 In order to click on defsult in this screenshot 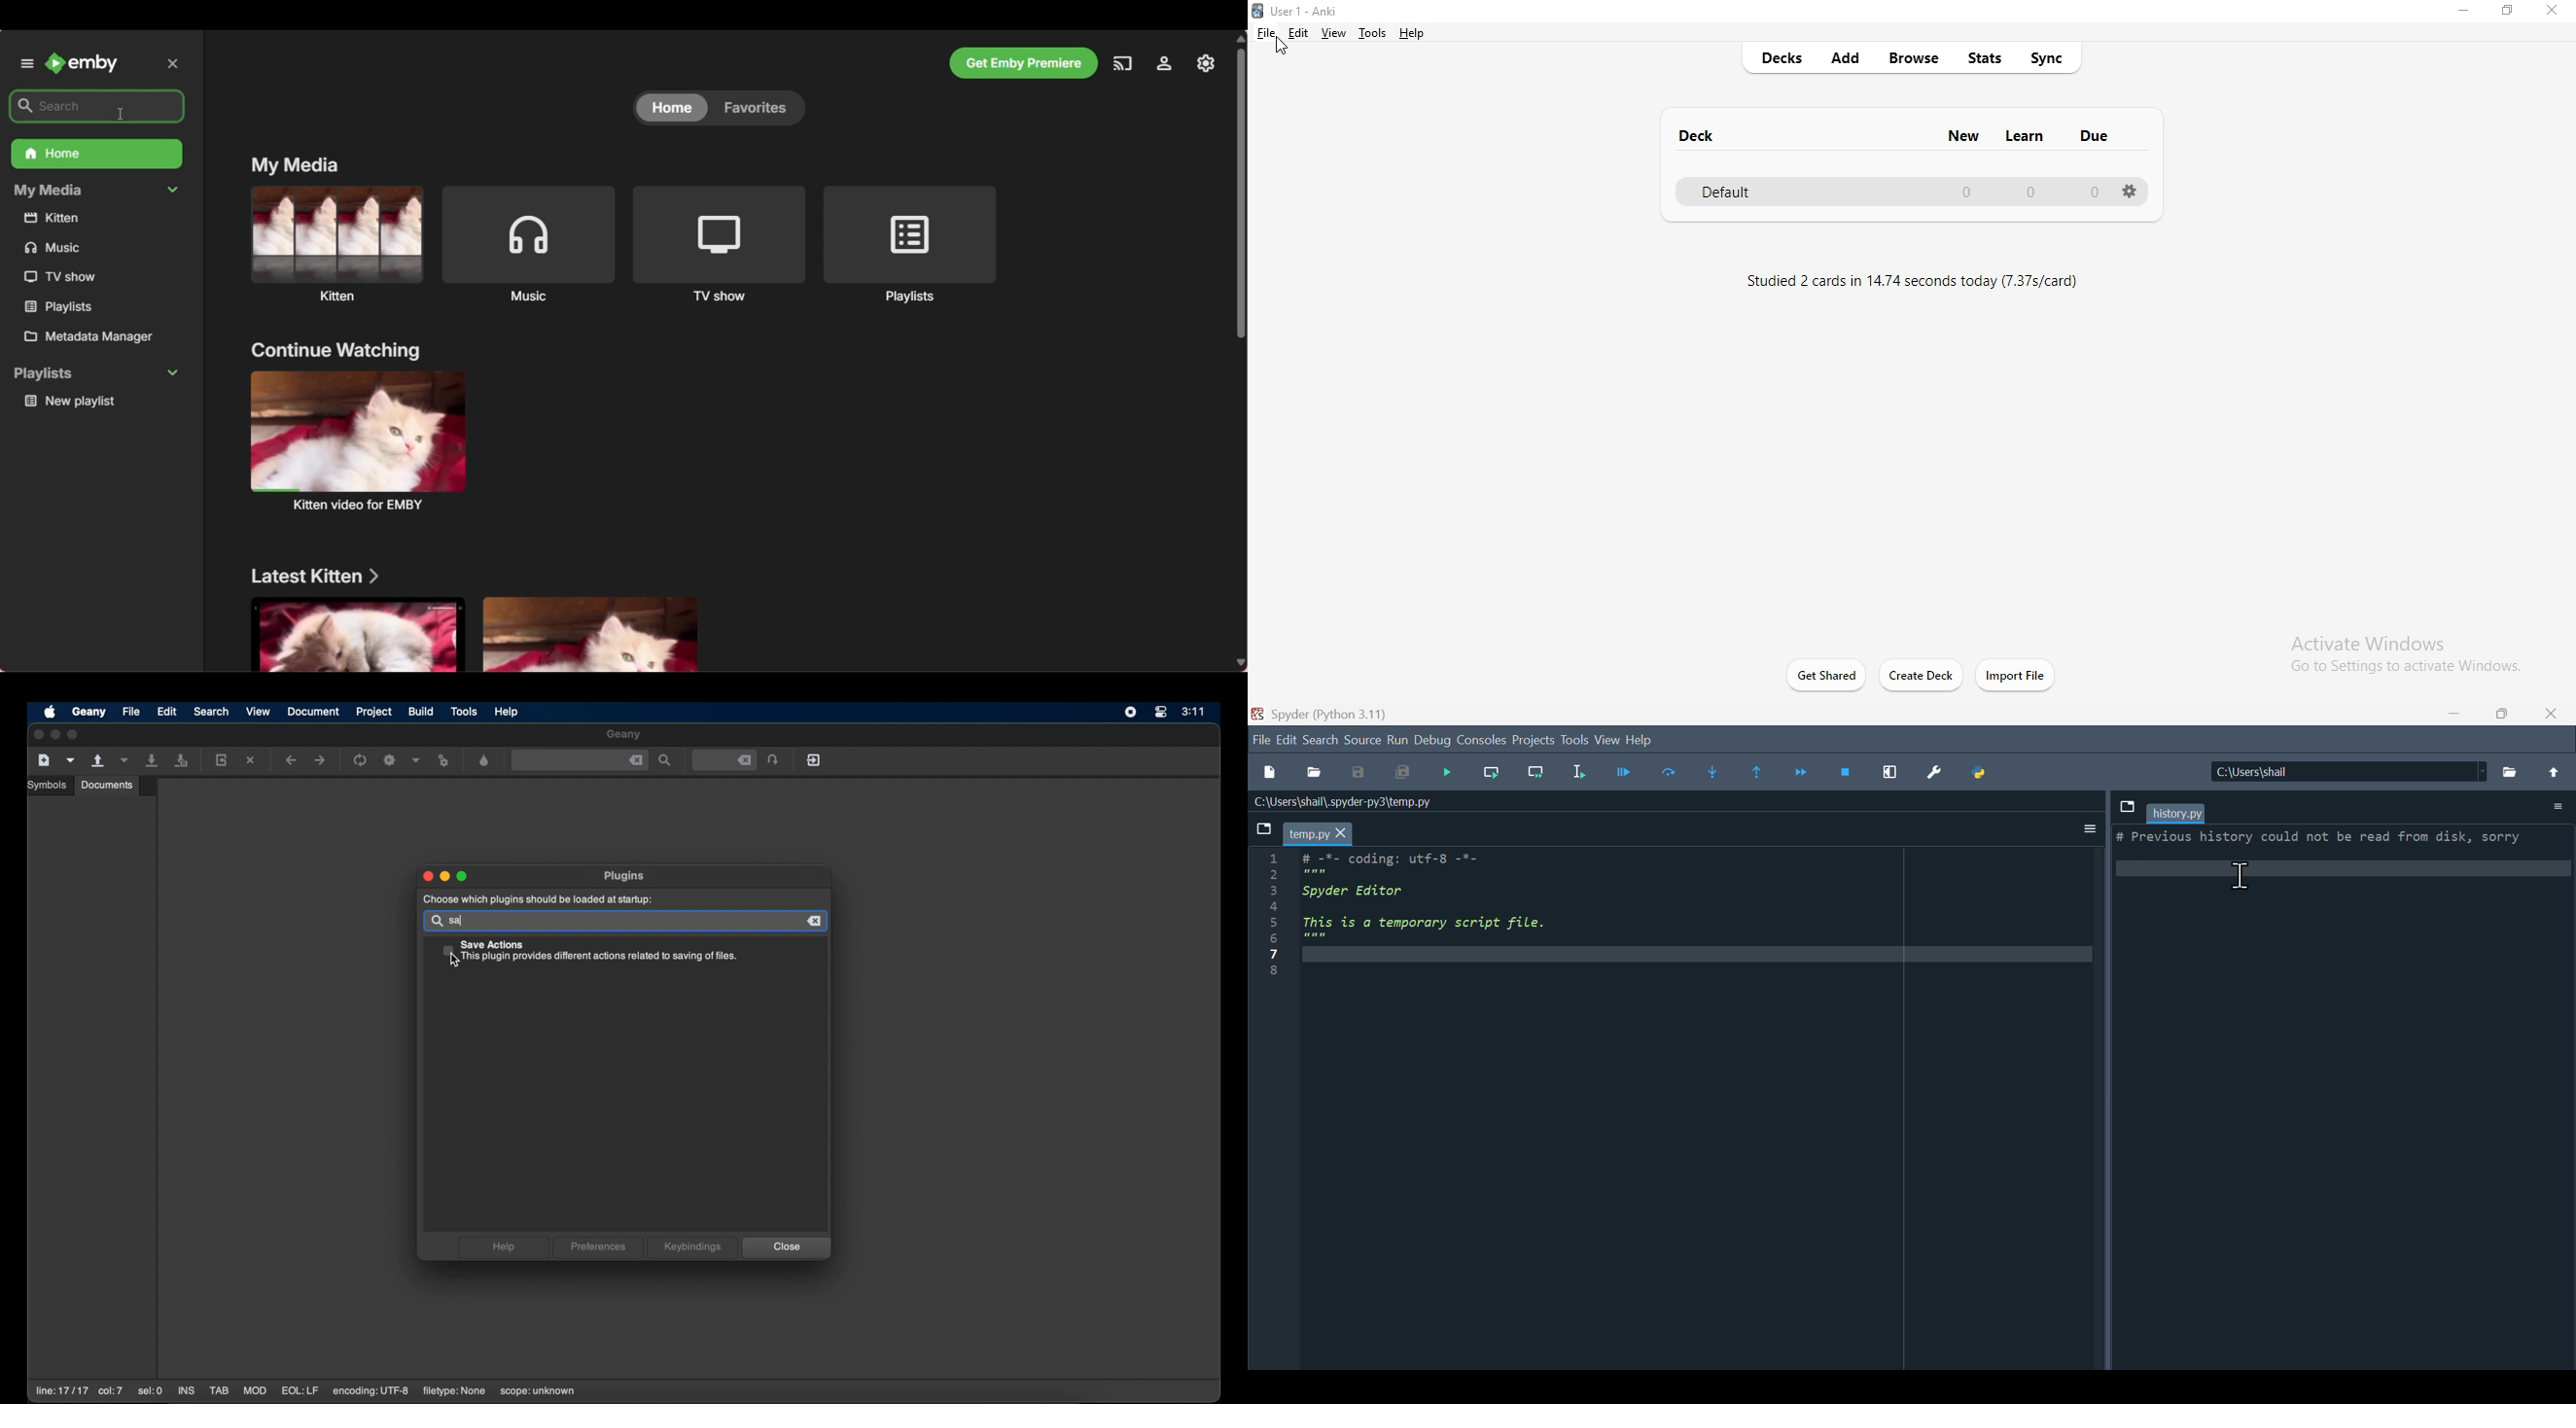, I will do `click(1900, 191)`.